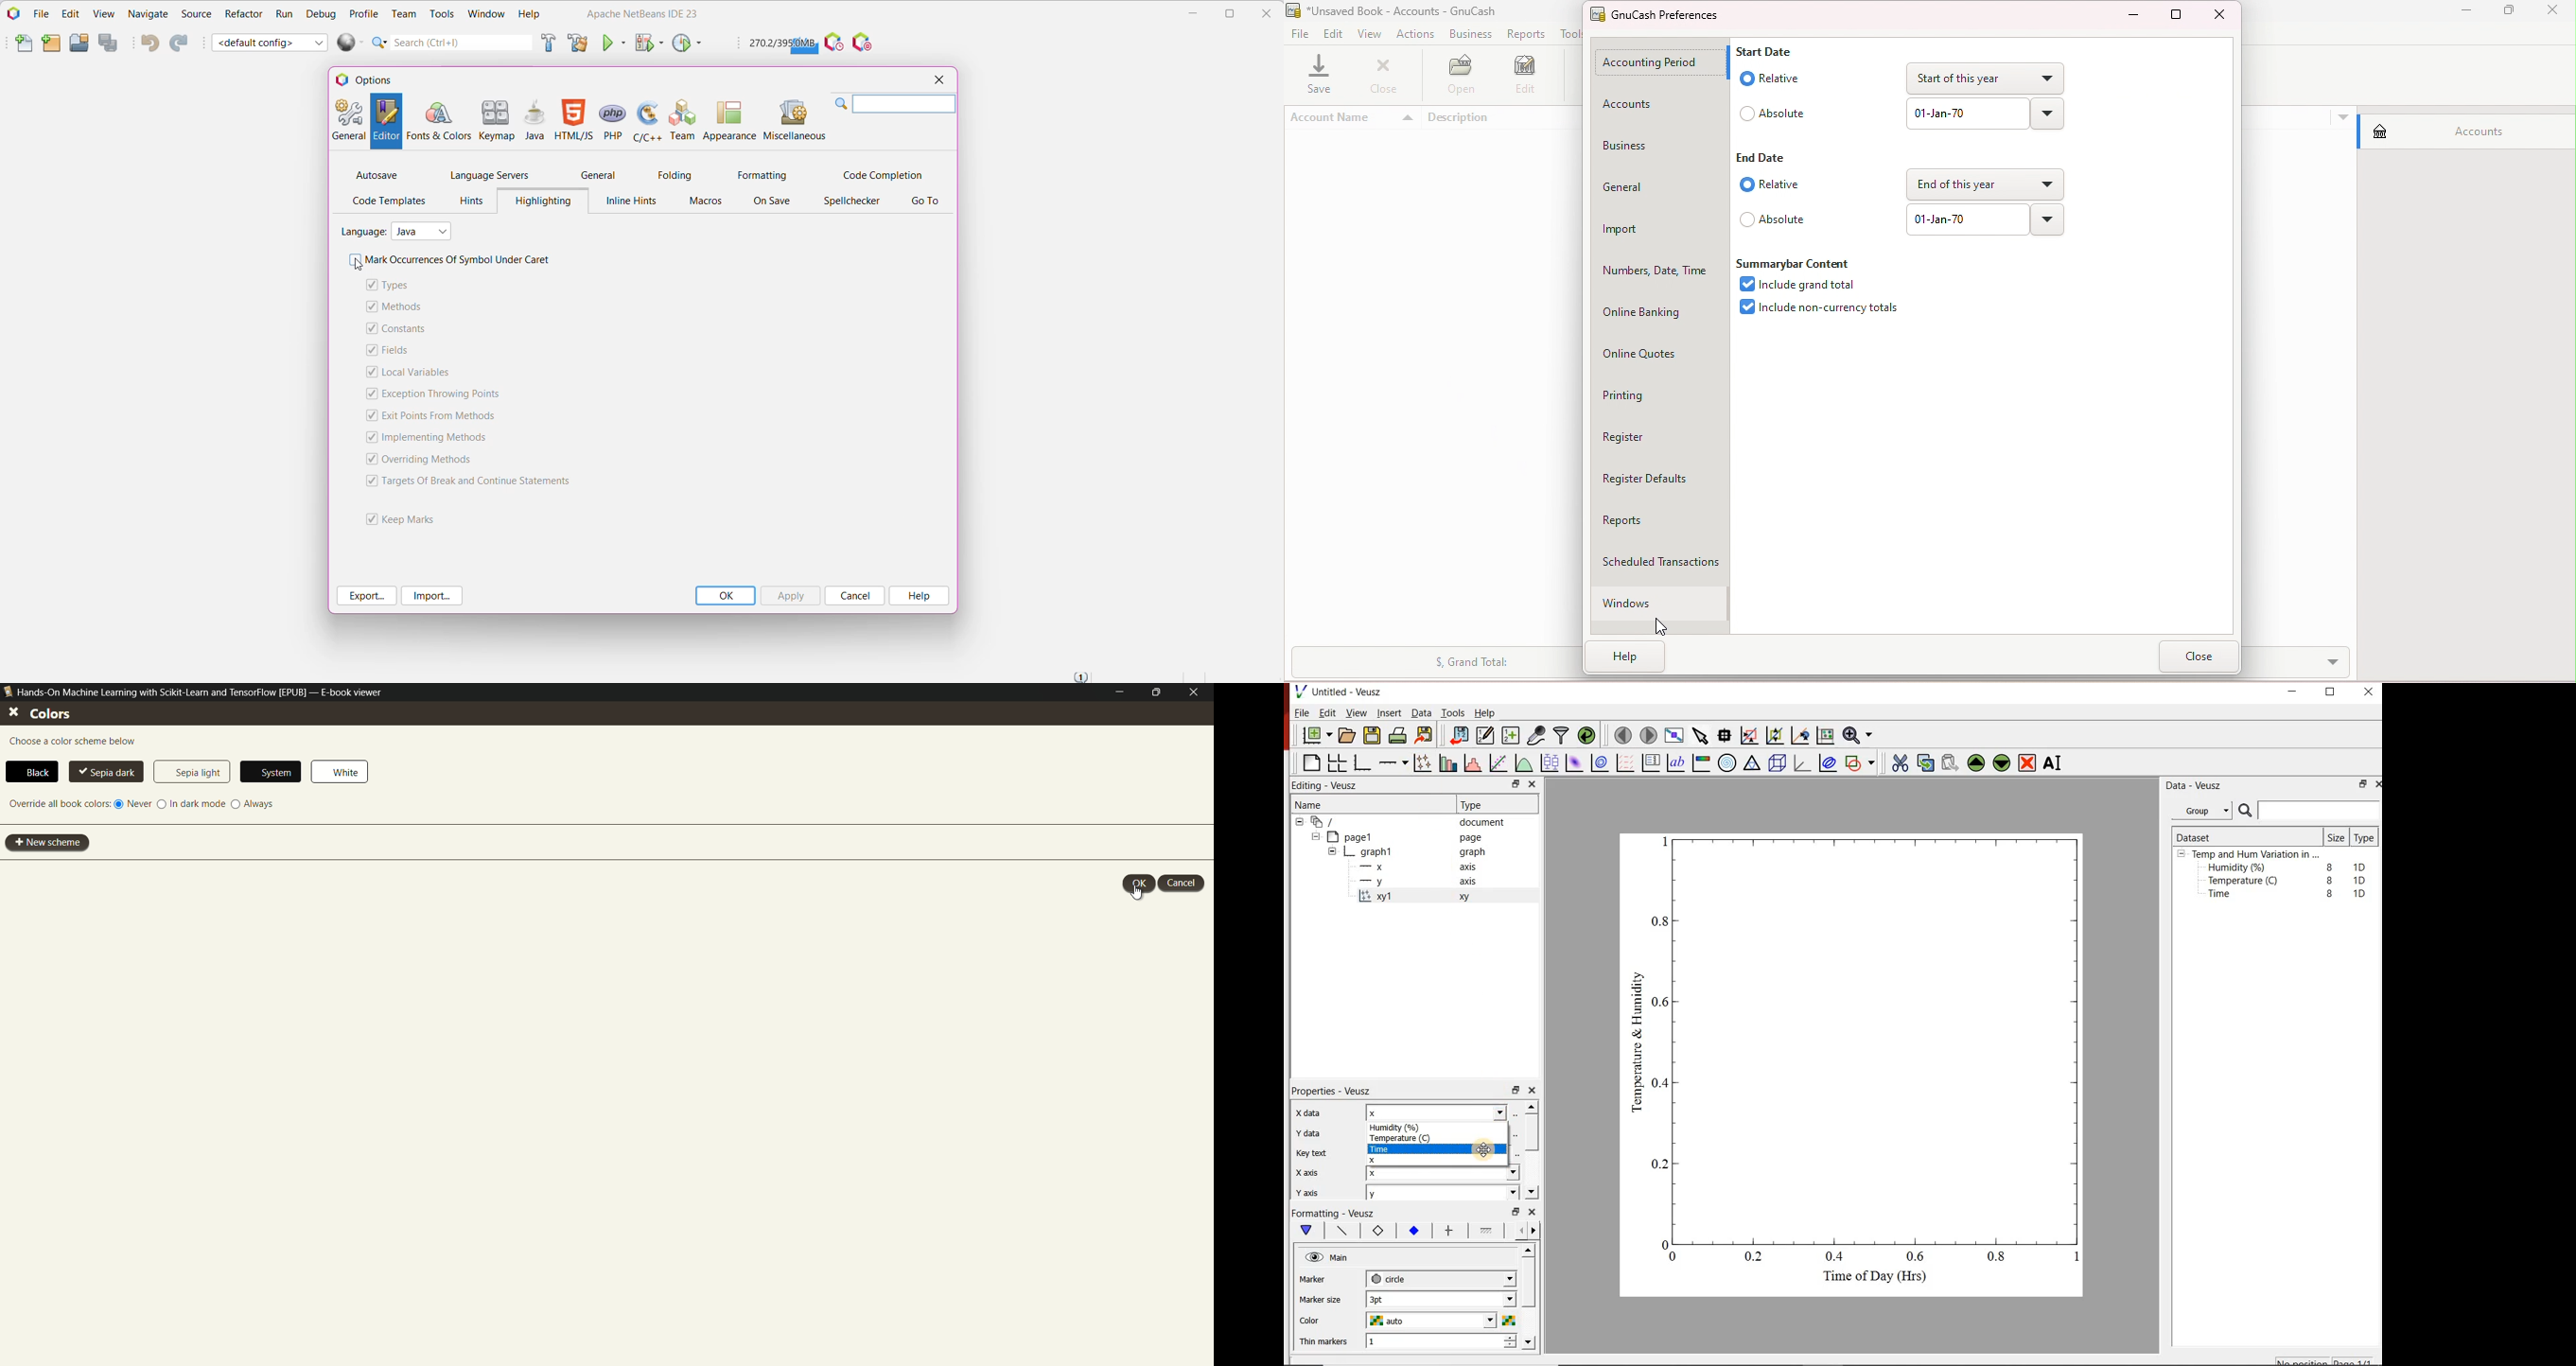  I want to click on Select using dataset browser, so click(1516, 1133).